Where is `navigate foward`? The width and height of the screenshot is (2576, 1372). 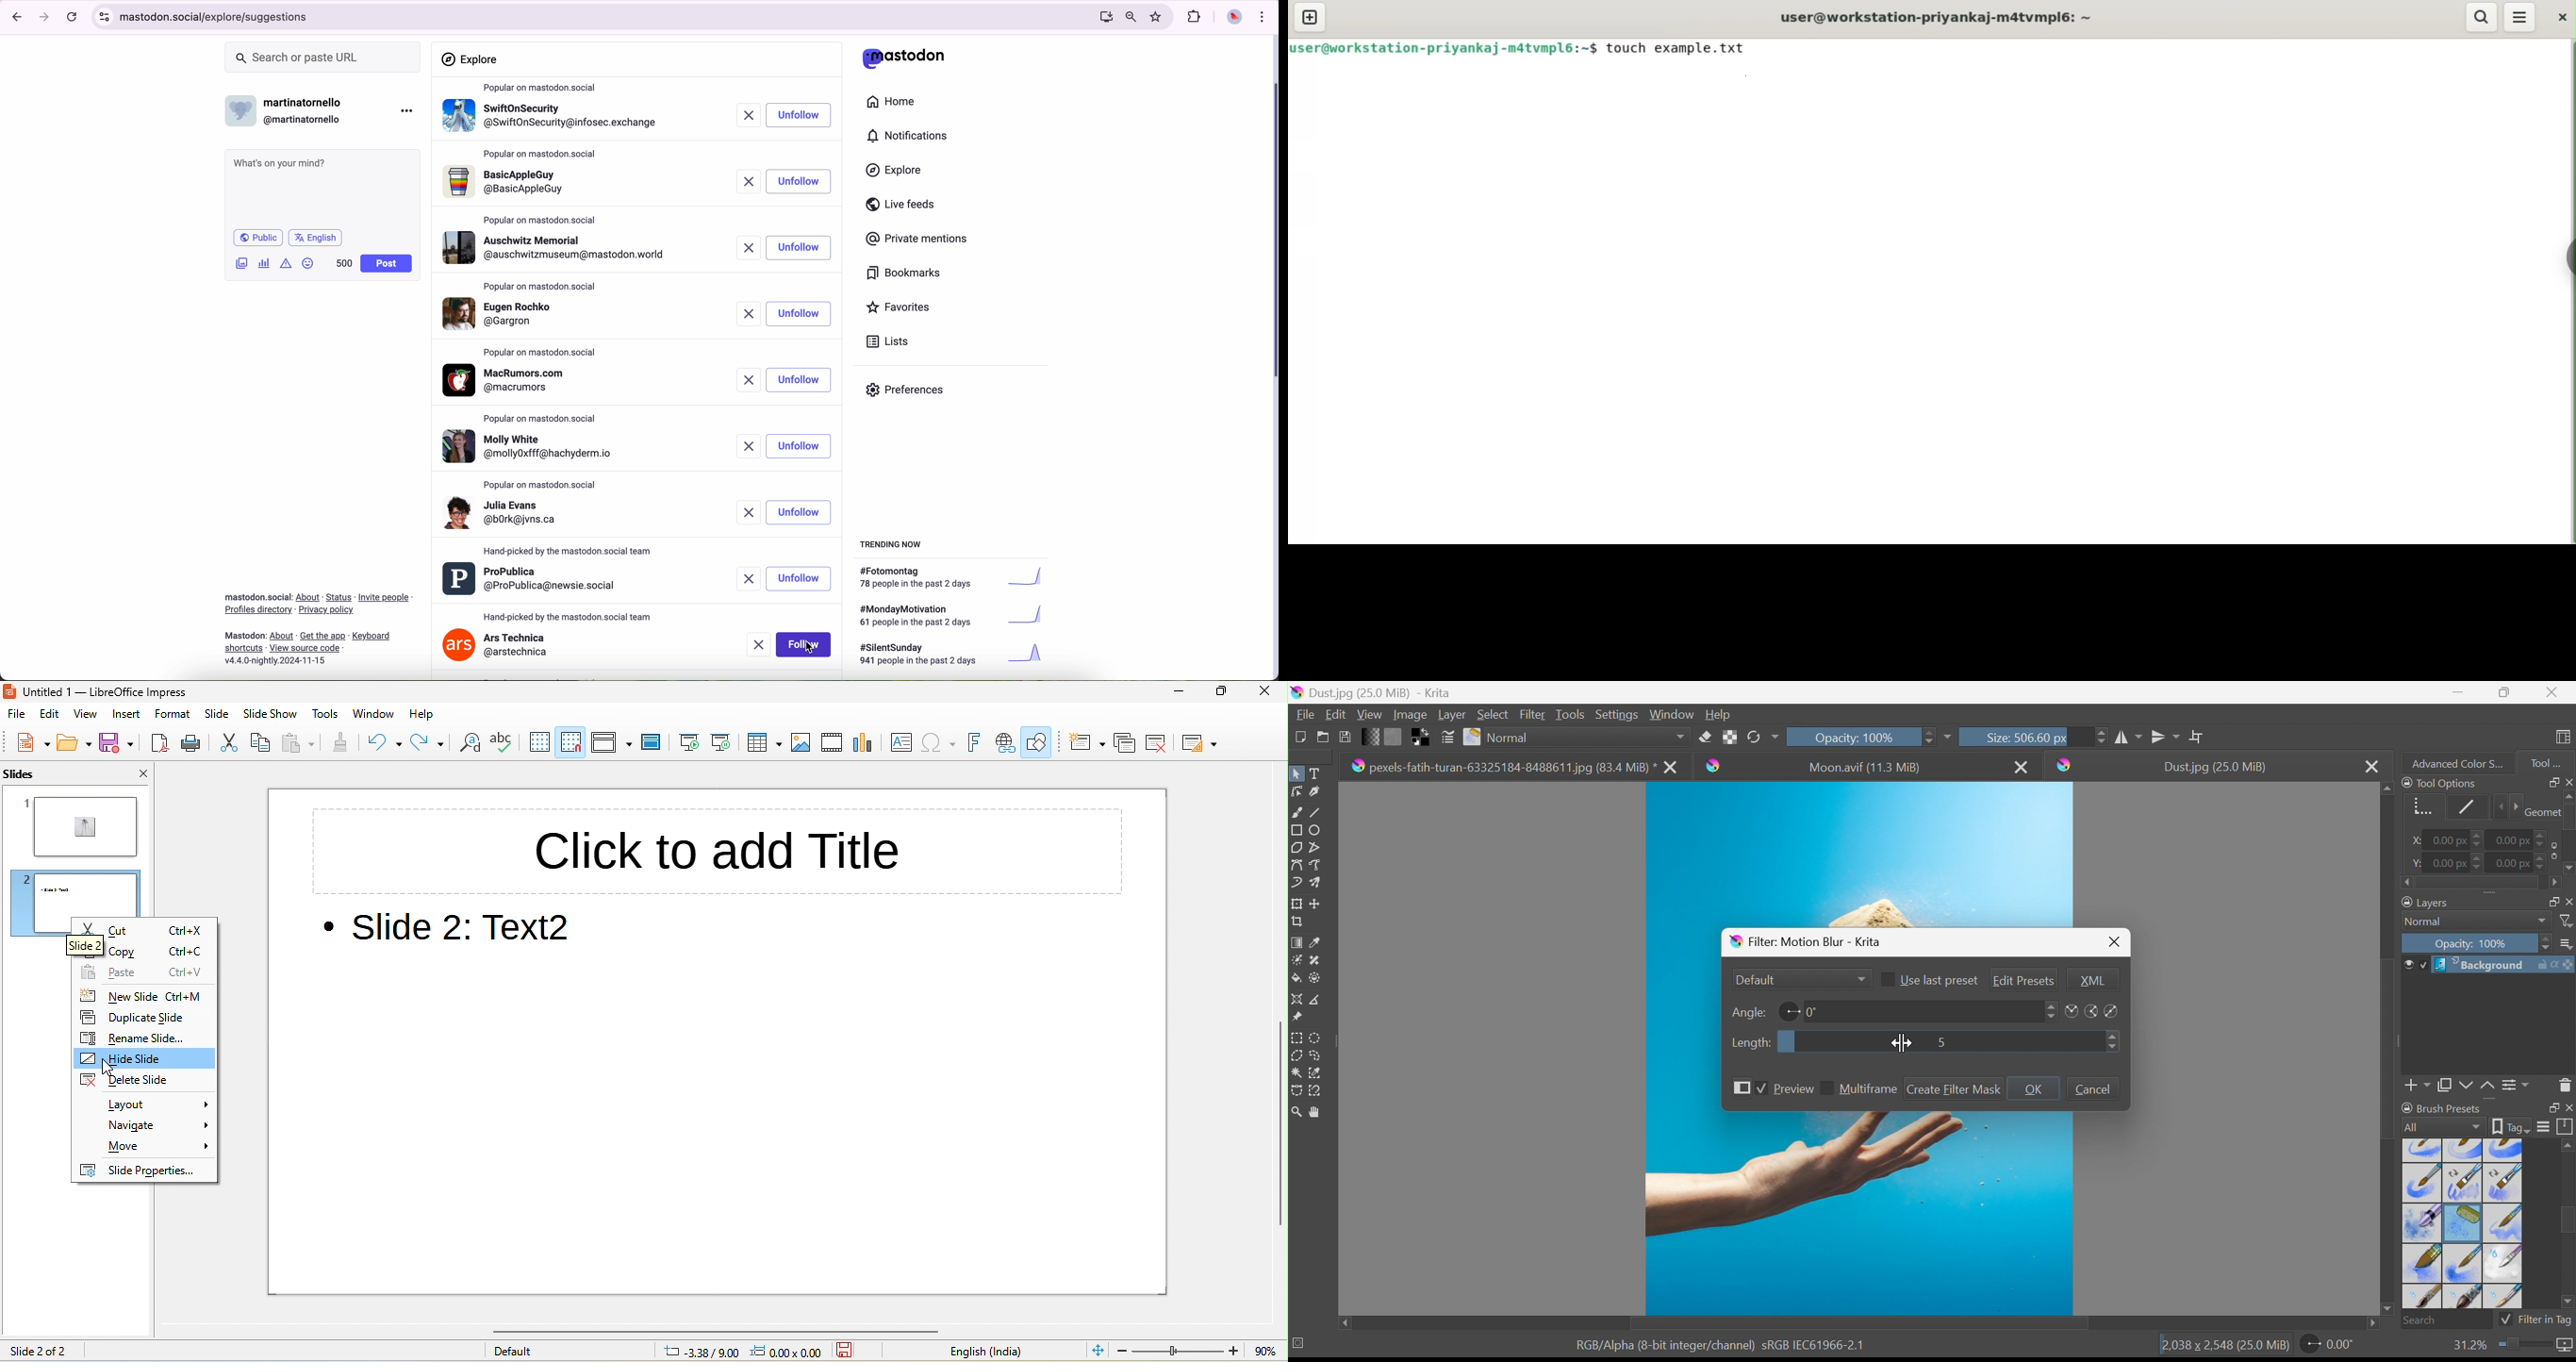
navigate foward is located at coordinates (45, 18).